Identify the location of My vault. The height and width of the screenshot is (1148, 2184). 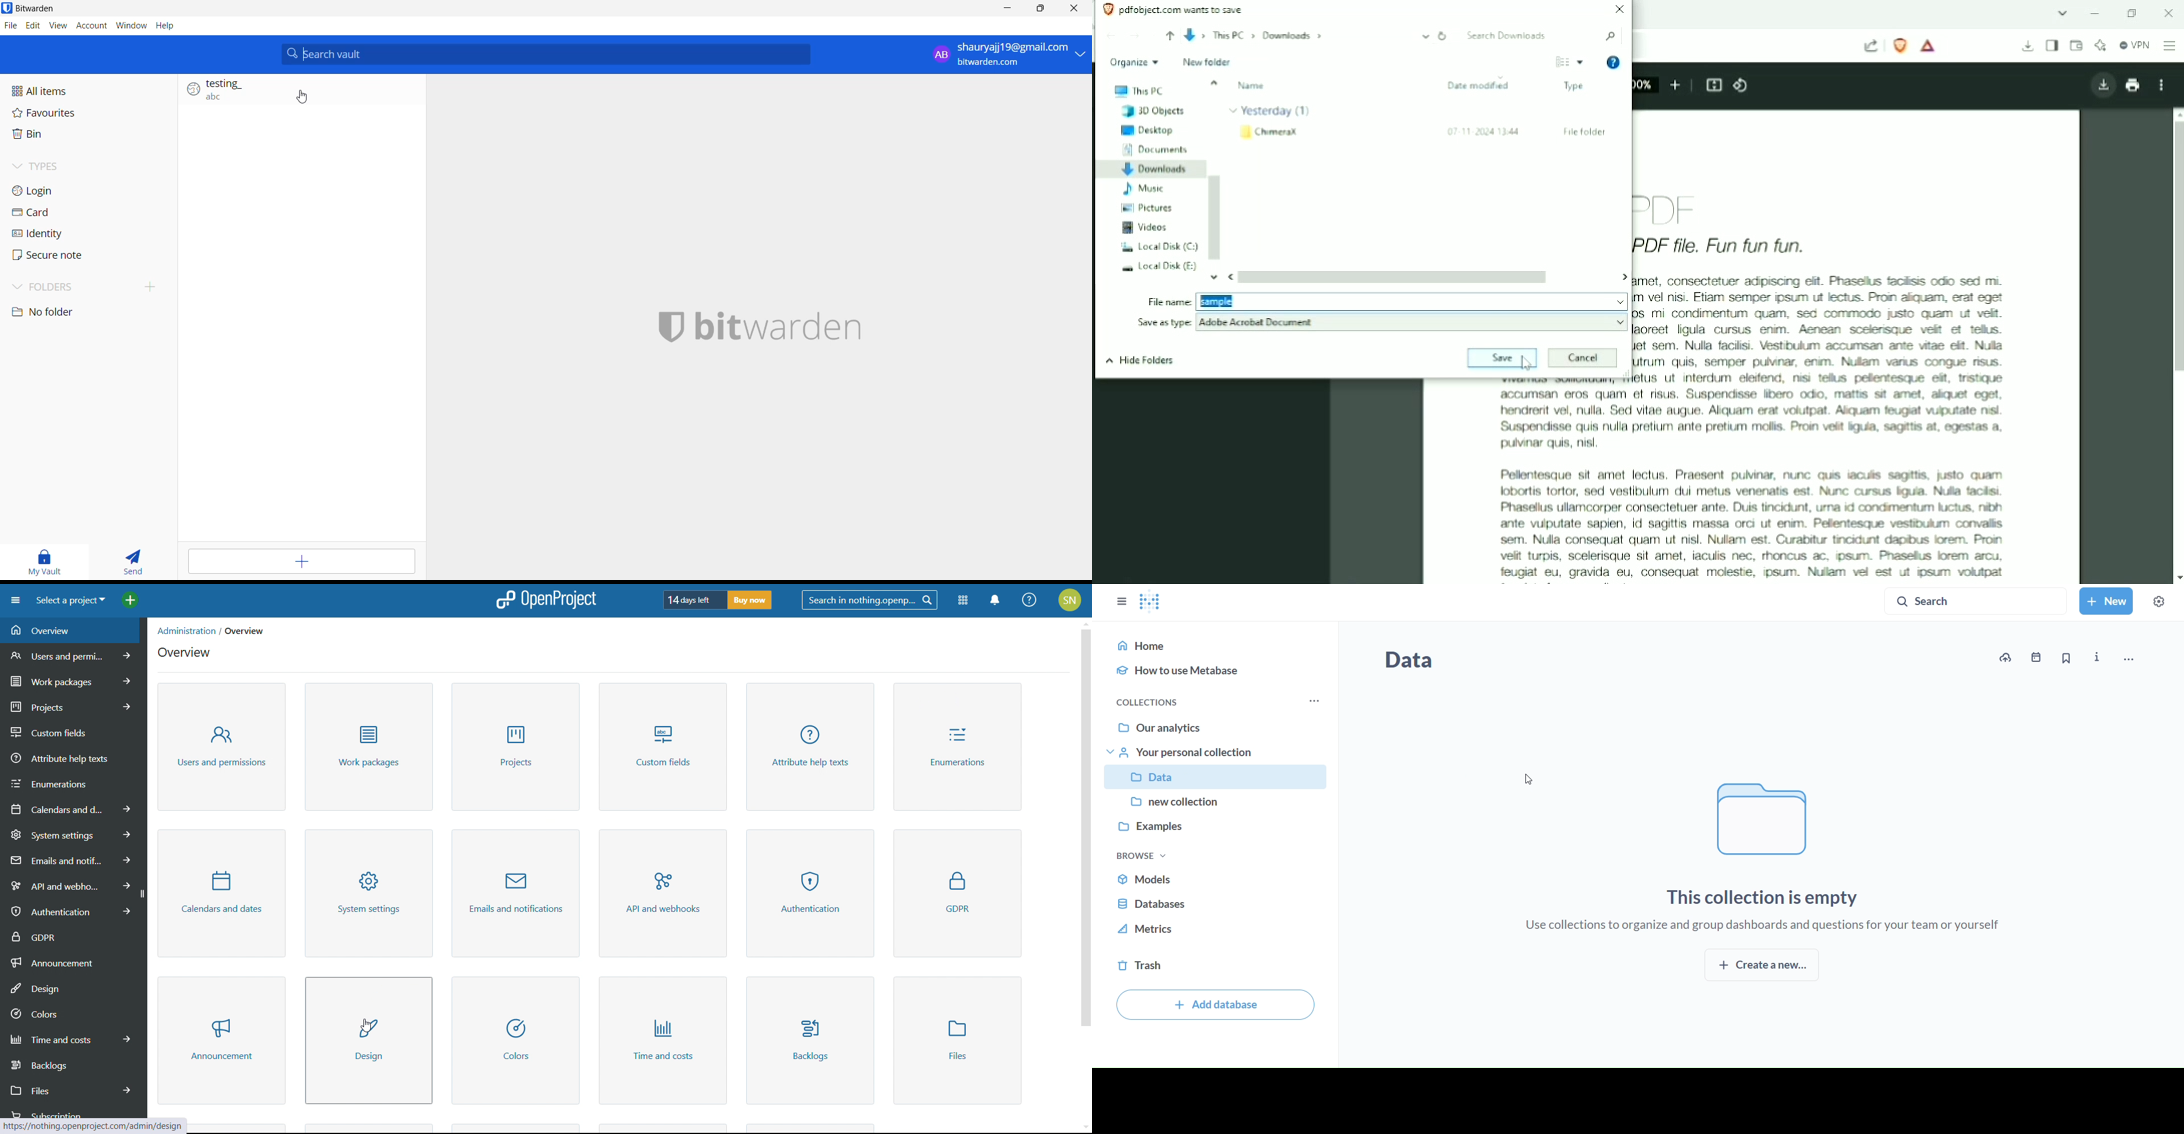
(49, 559).